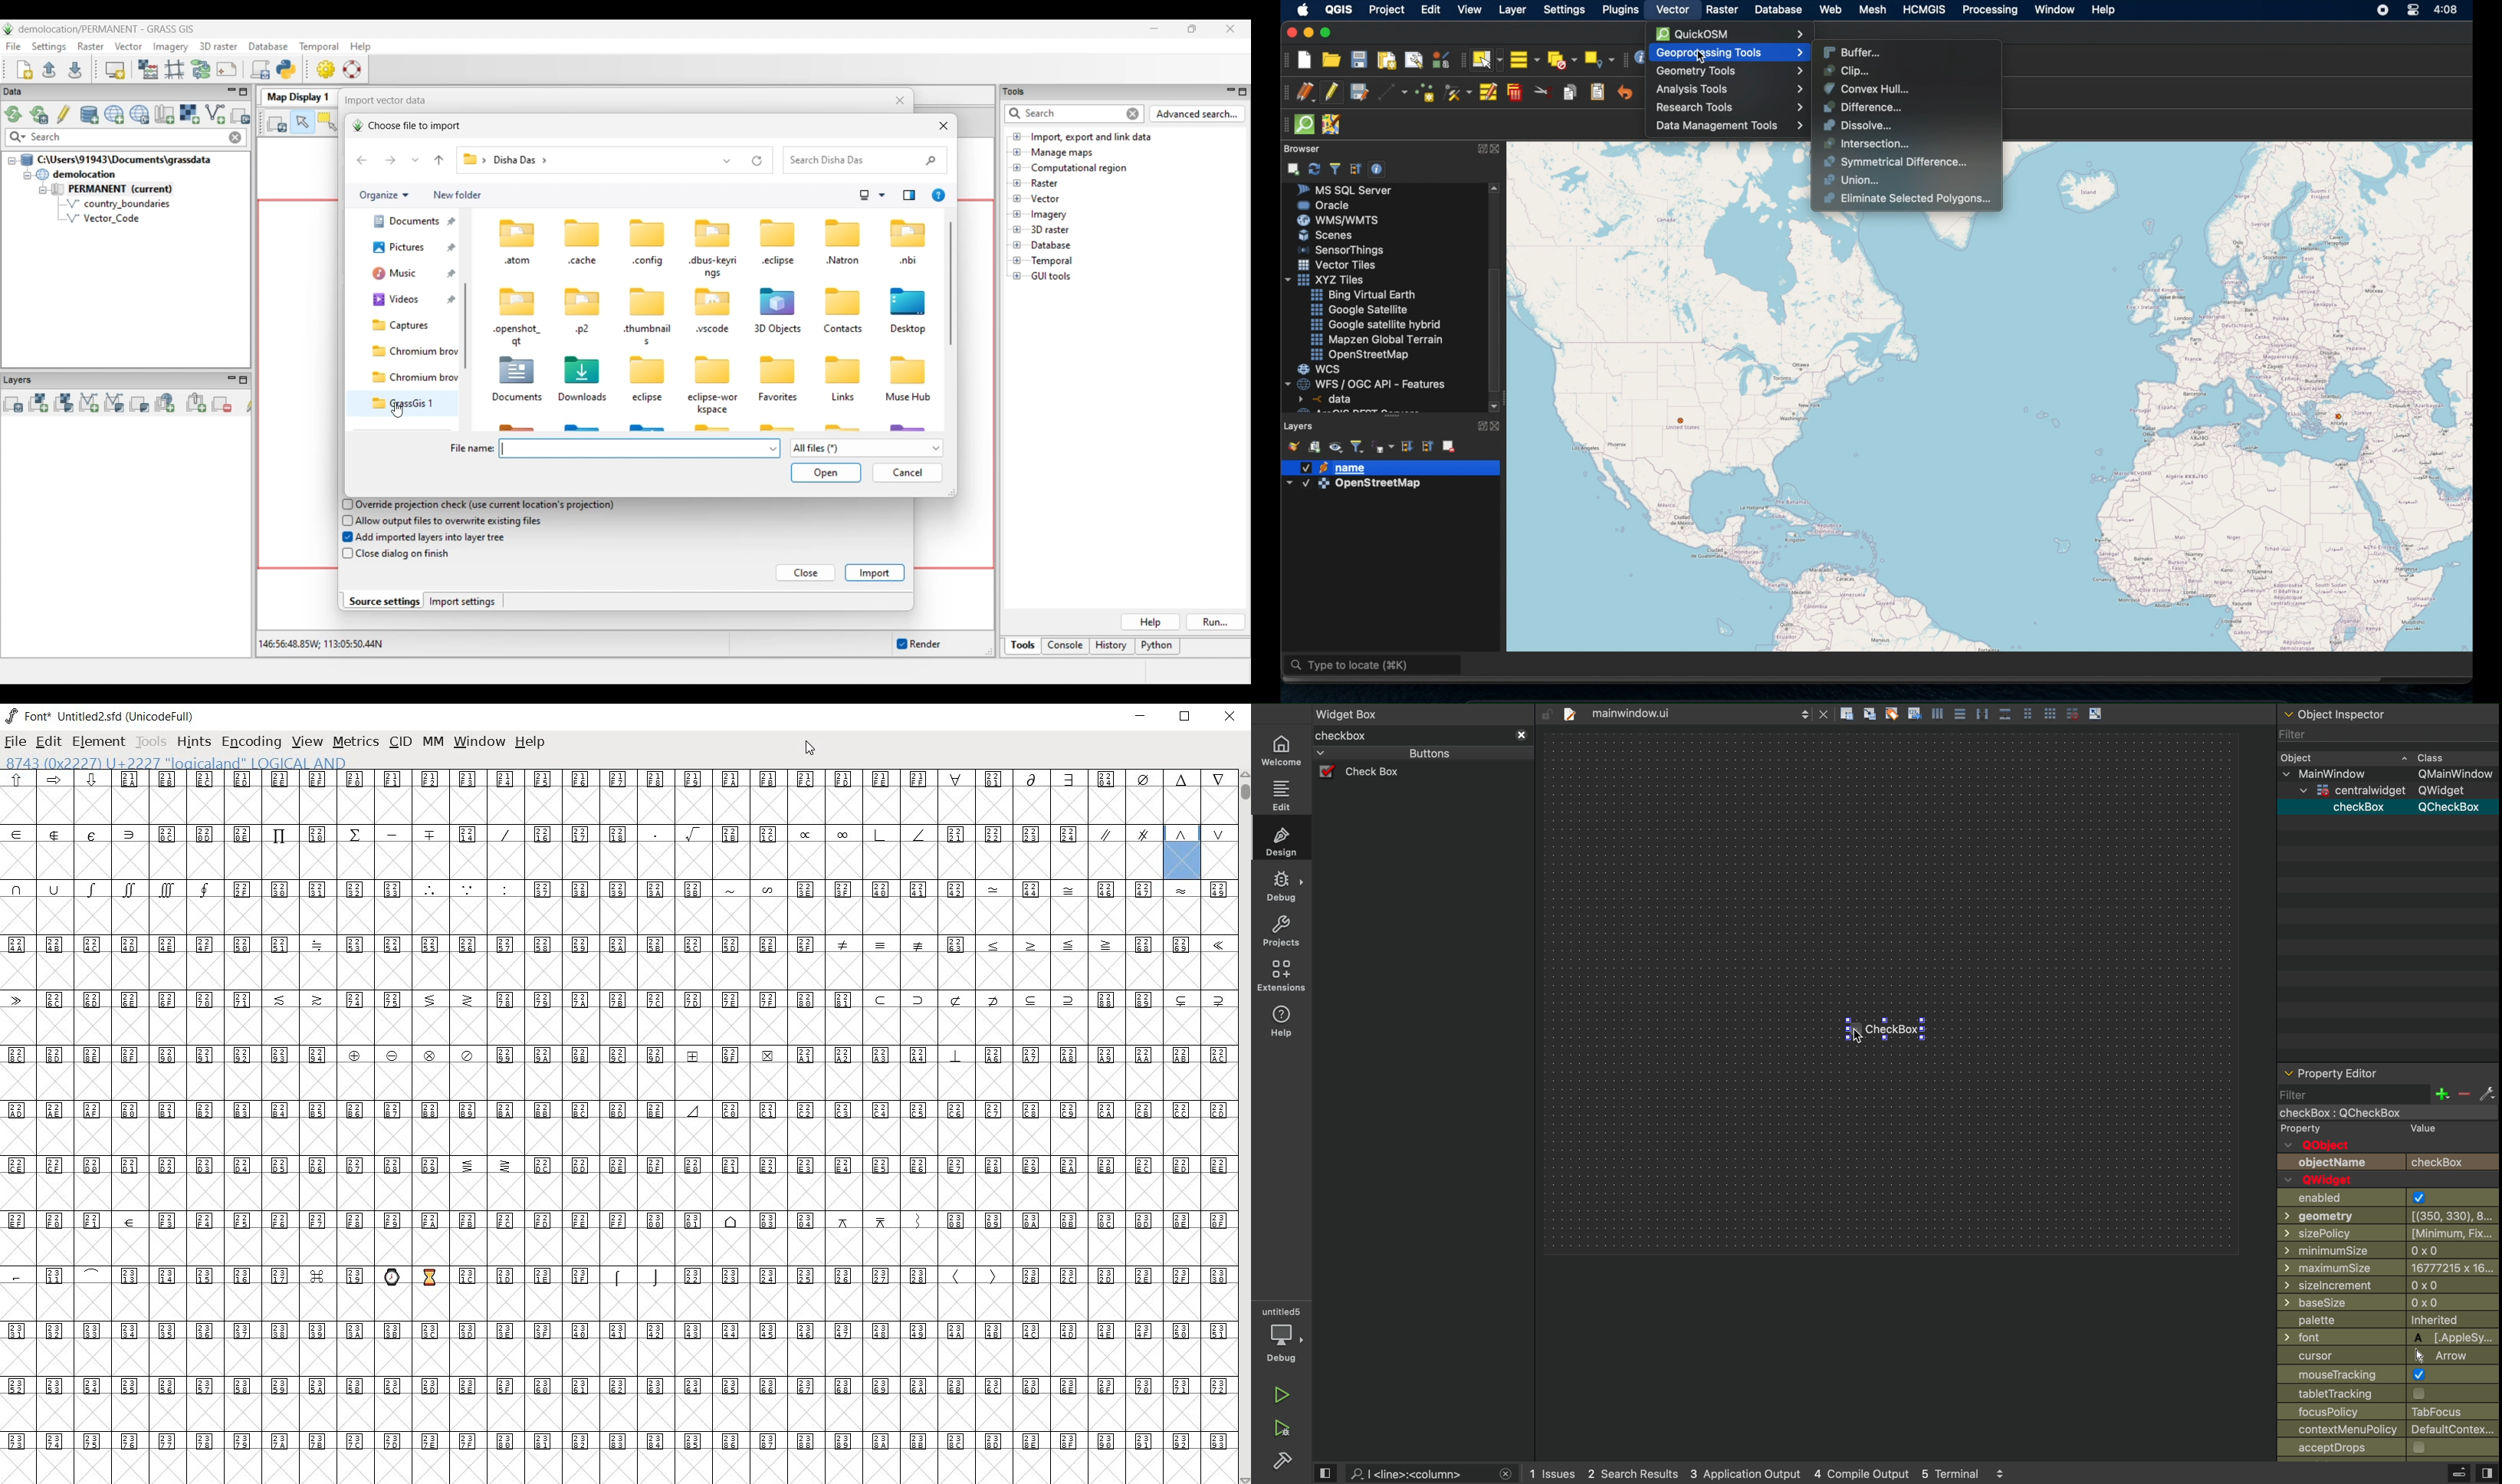 The width and height of the screenshot is (2520, 1484). I want to click on plugins, so click(1620, 10).